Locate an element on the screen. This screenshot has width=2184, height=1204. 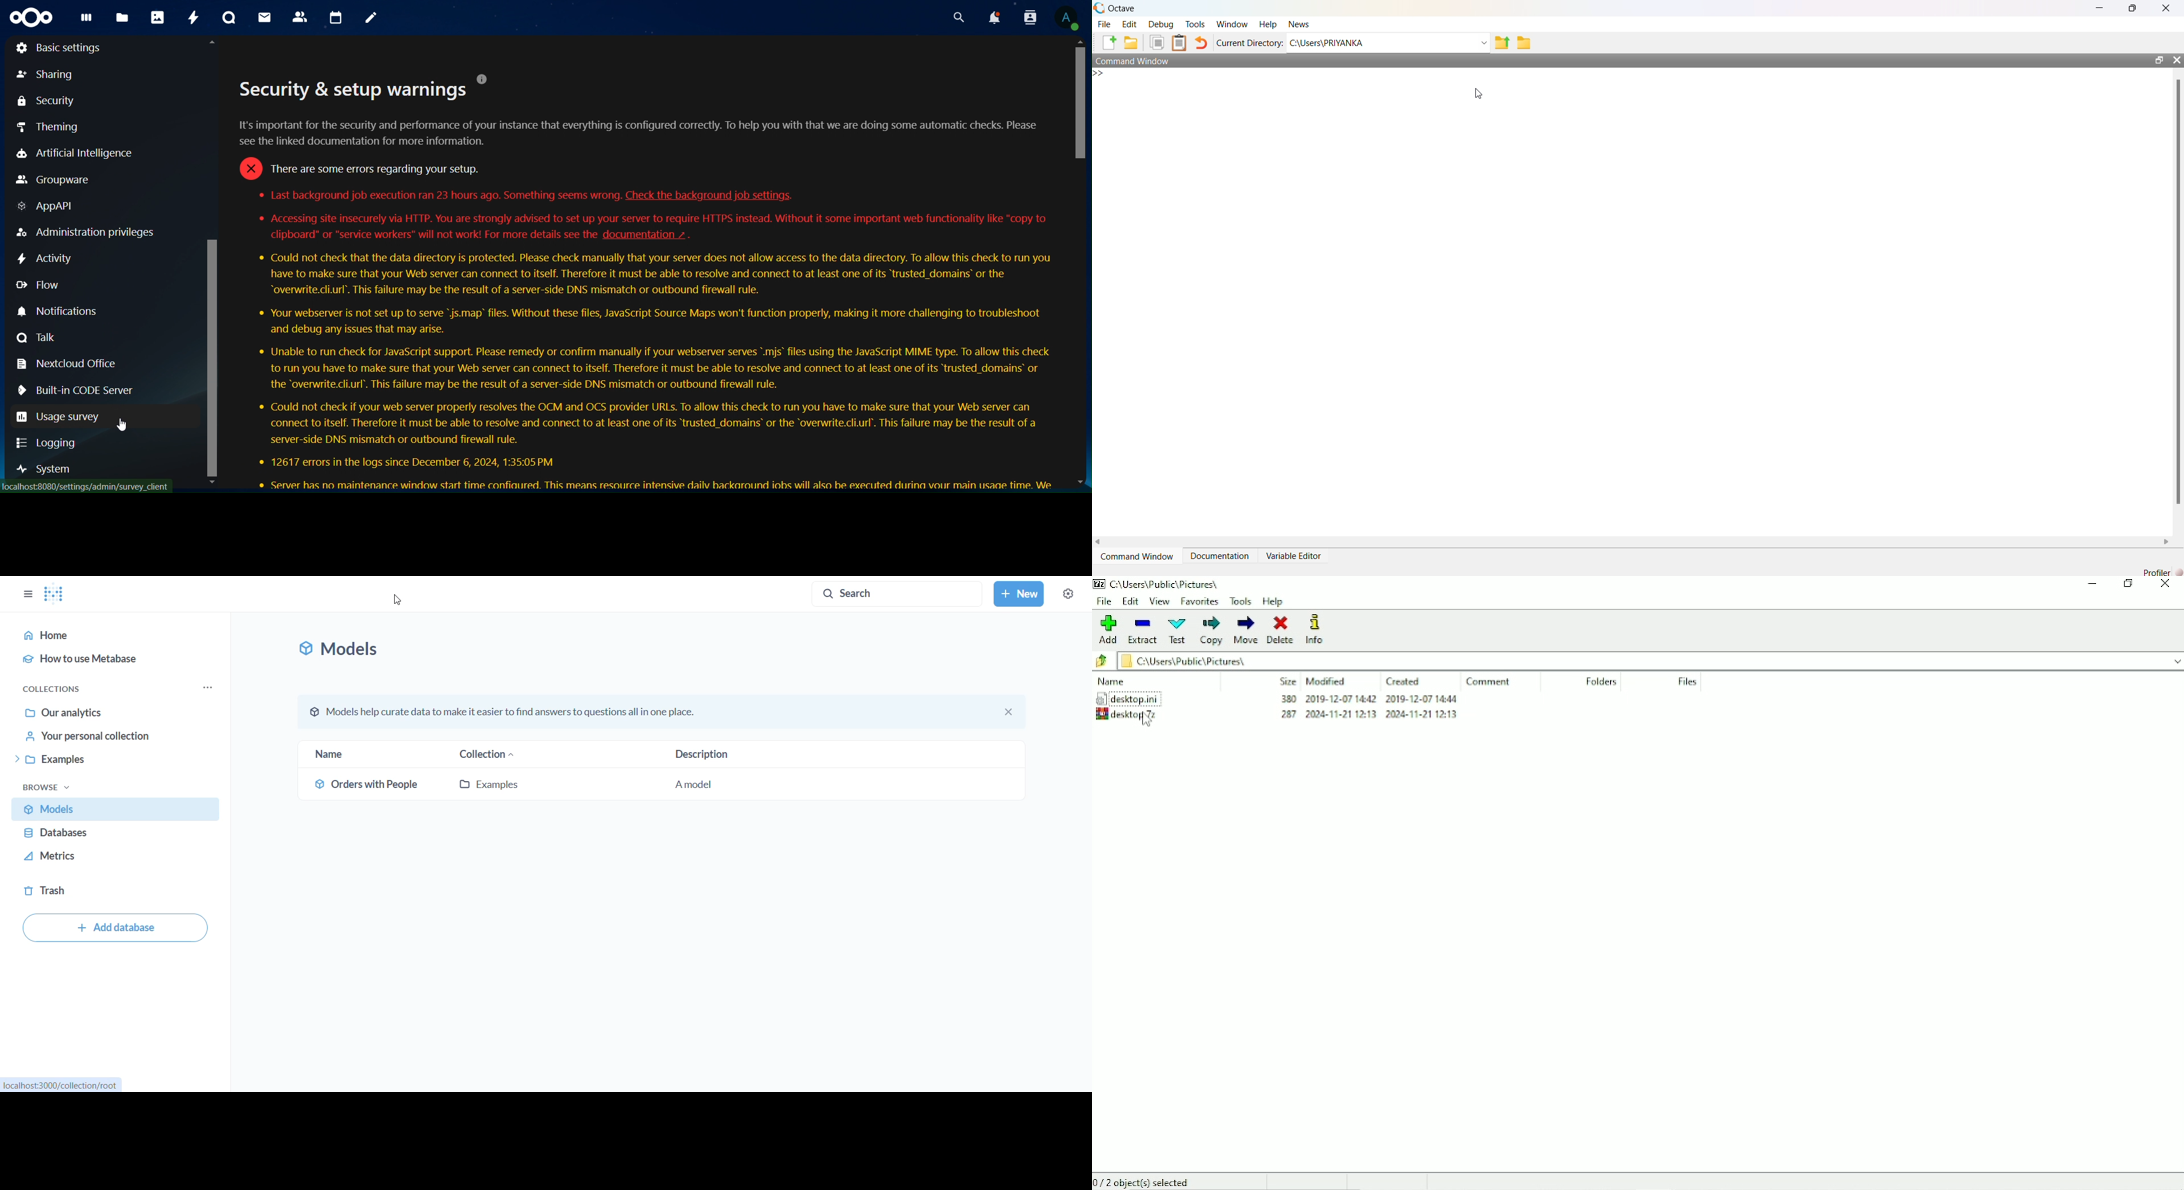
Current Directory: is located at coordinates (1251, 43).